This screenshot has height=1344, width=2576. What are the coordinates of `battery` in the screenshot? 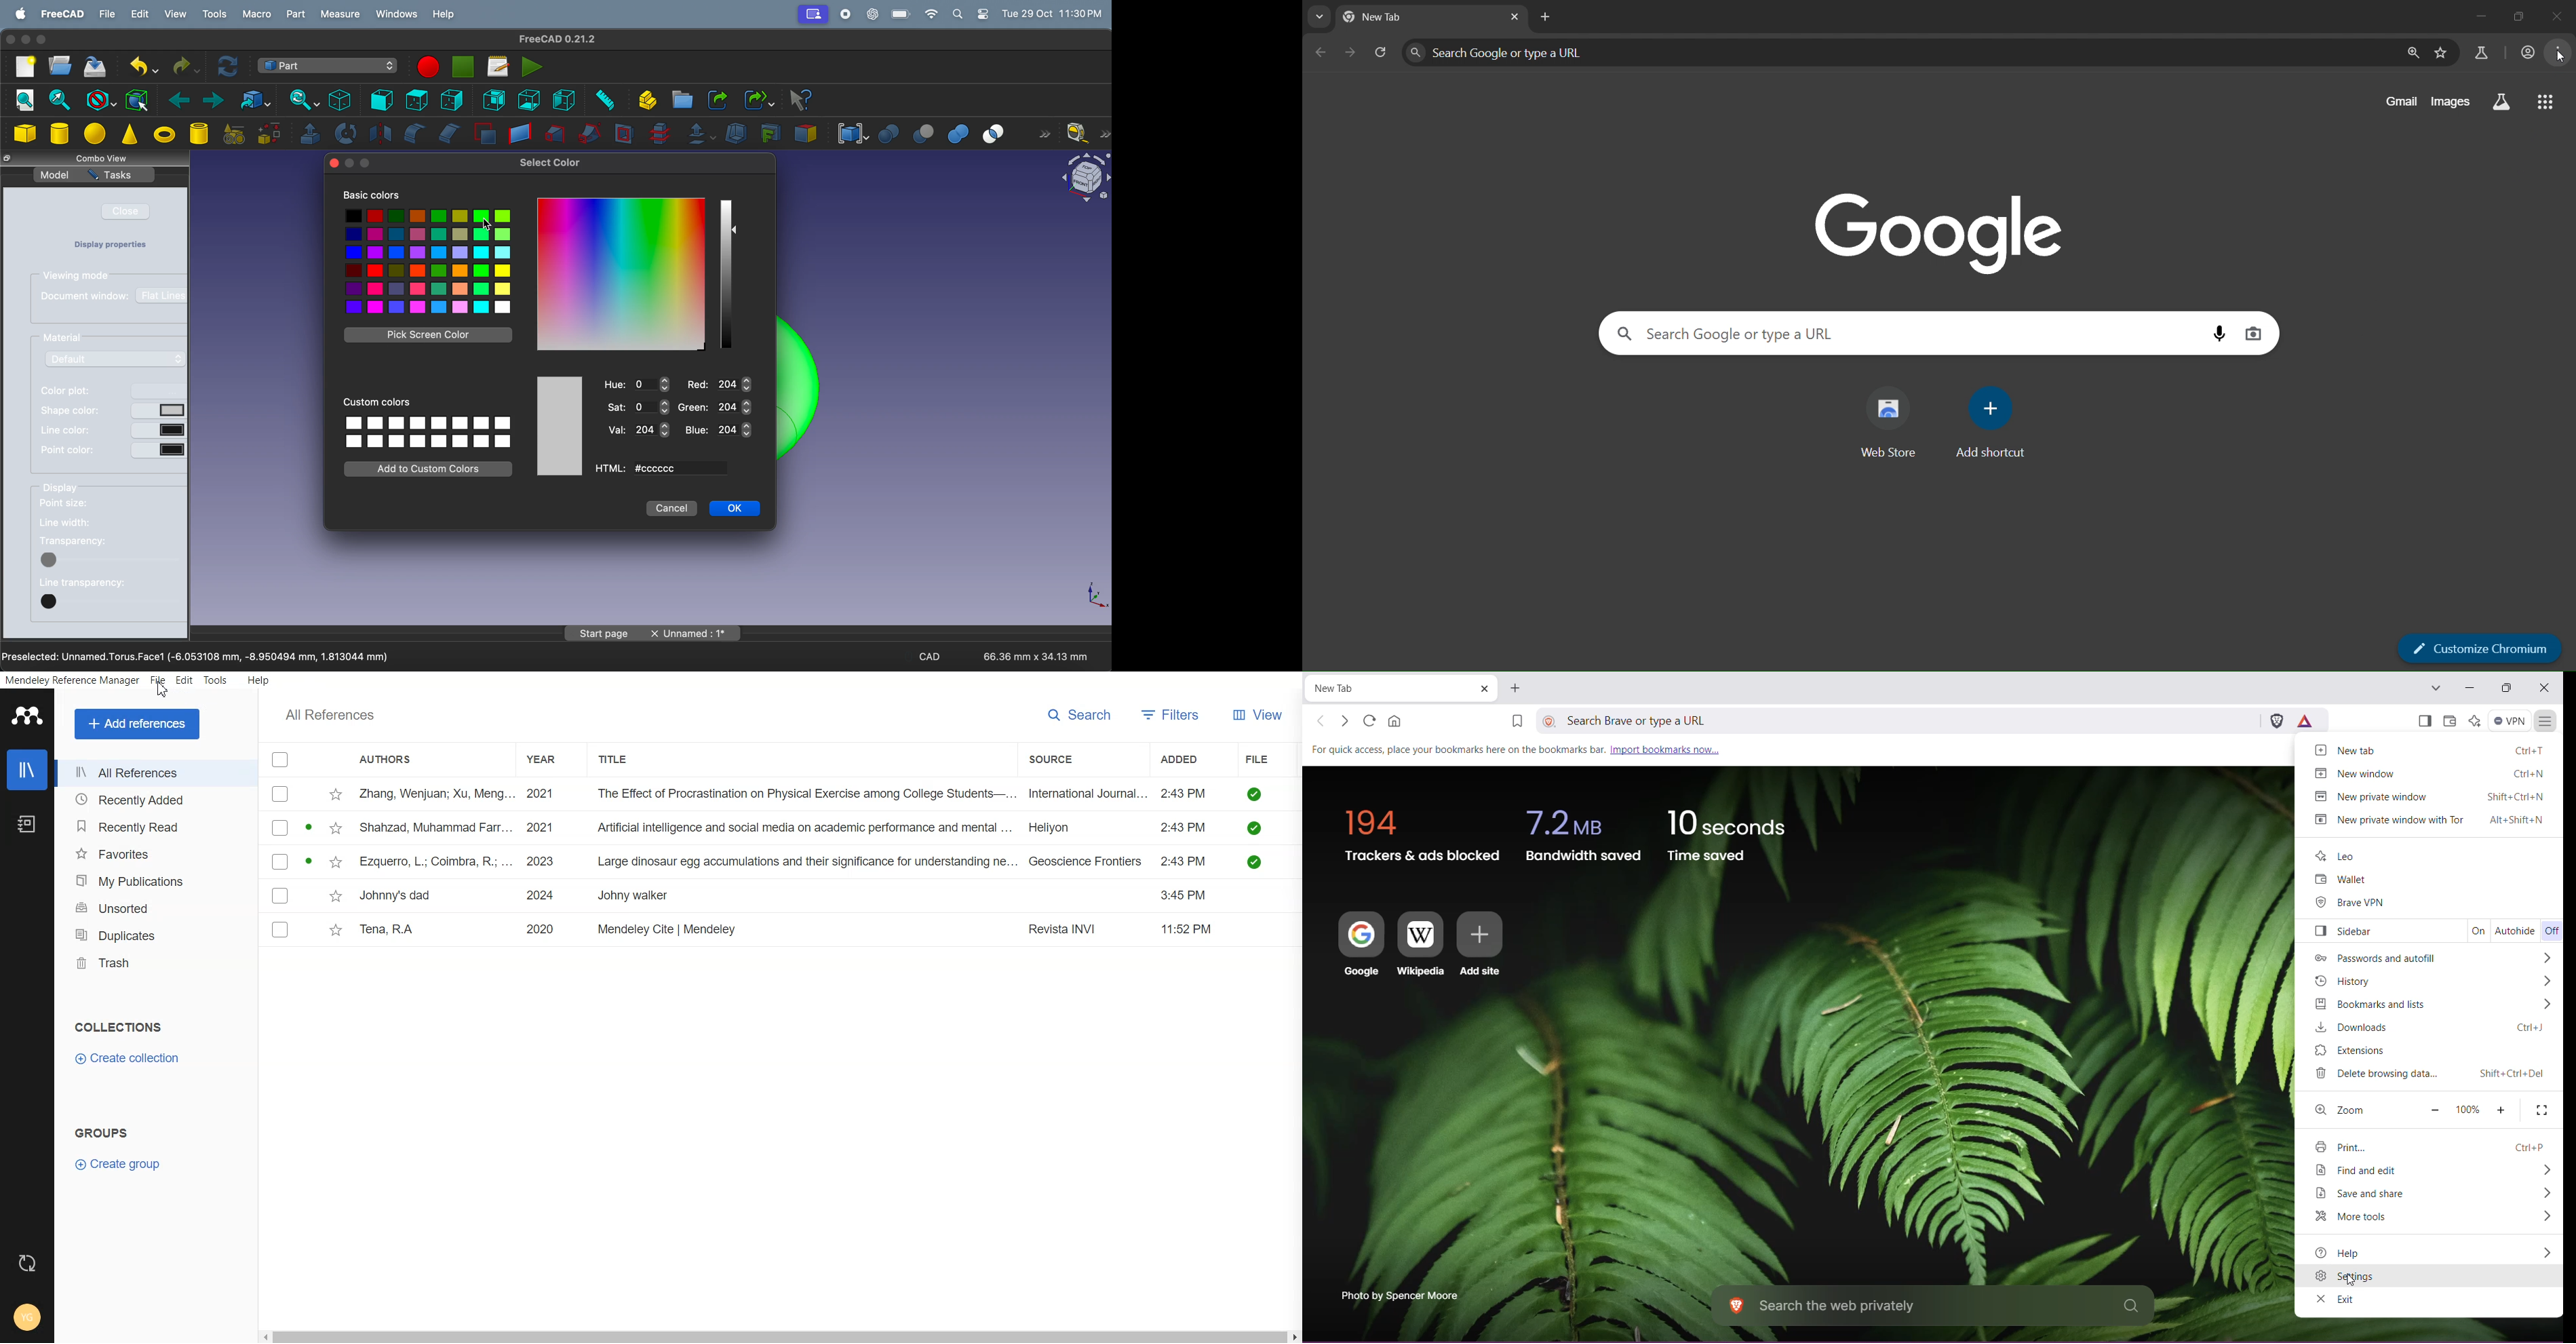 It's located at (900, 14).